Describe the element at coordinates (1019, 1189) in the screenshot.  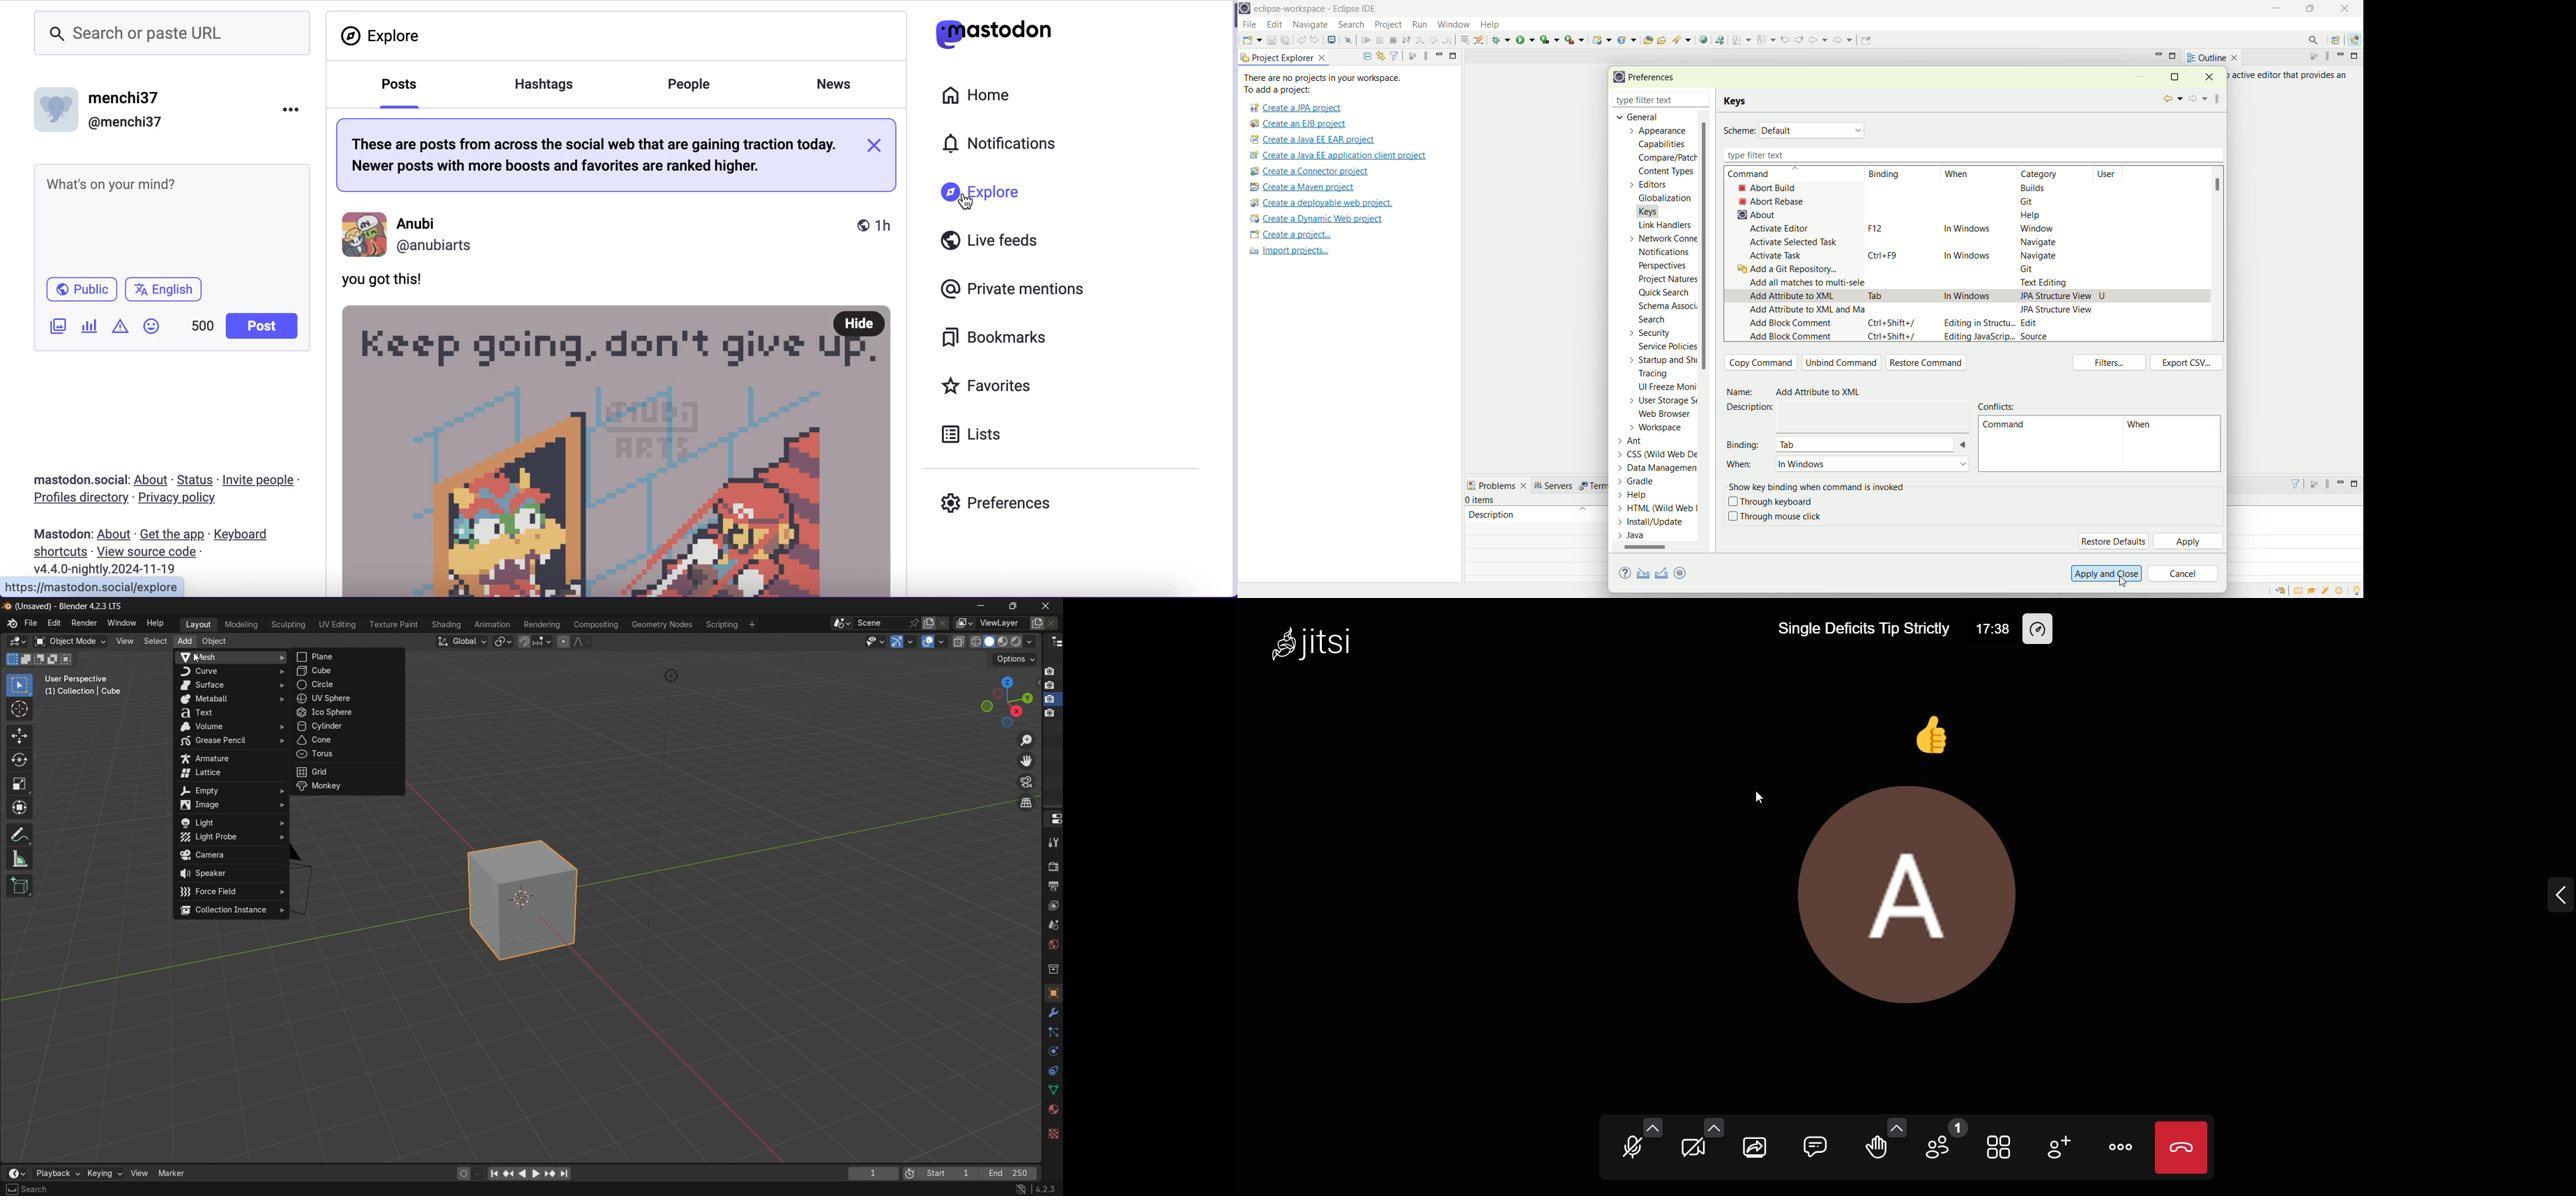
I see `no internet` at that location.